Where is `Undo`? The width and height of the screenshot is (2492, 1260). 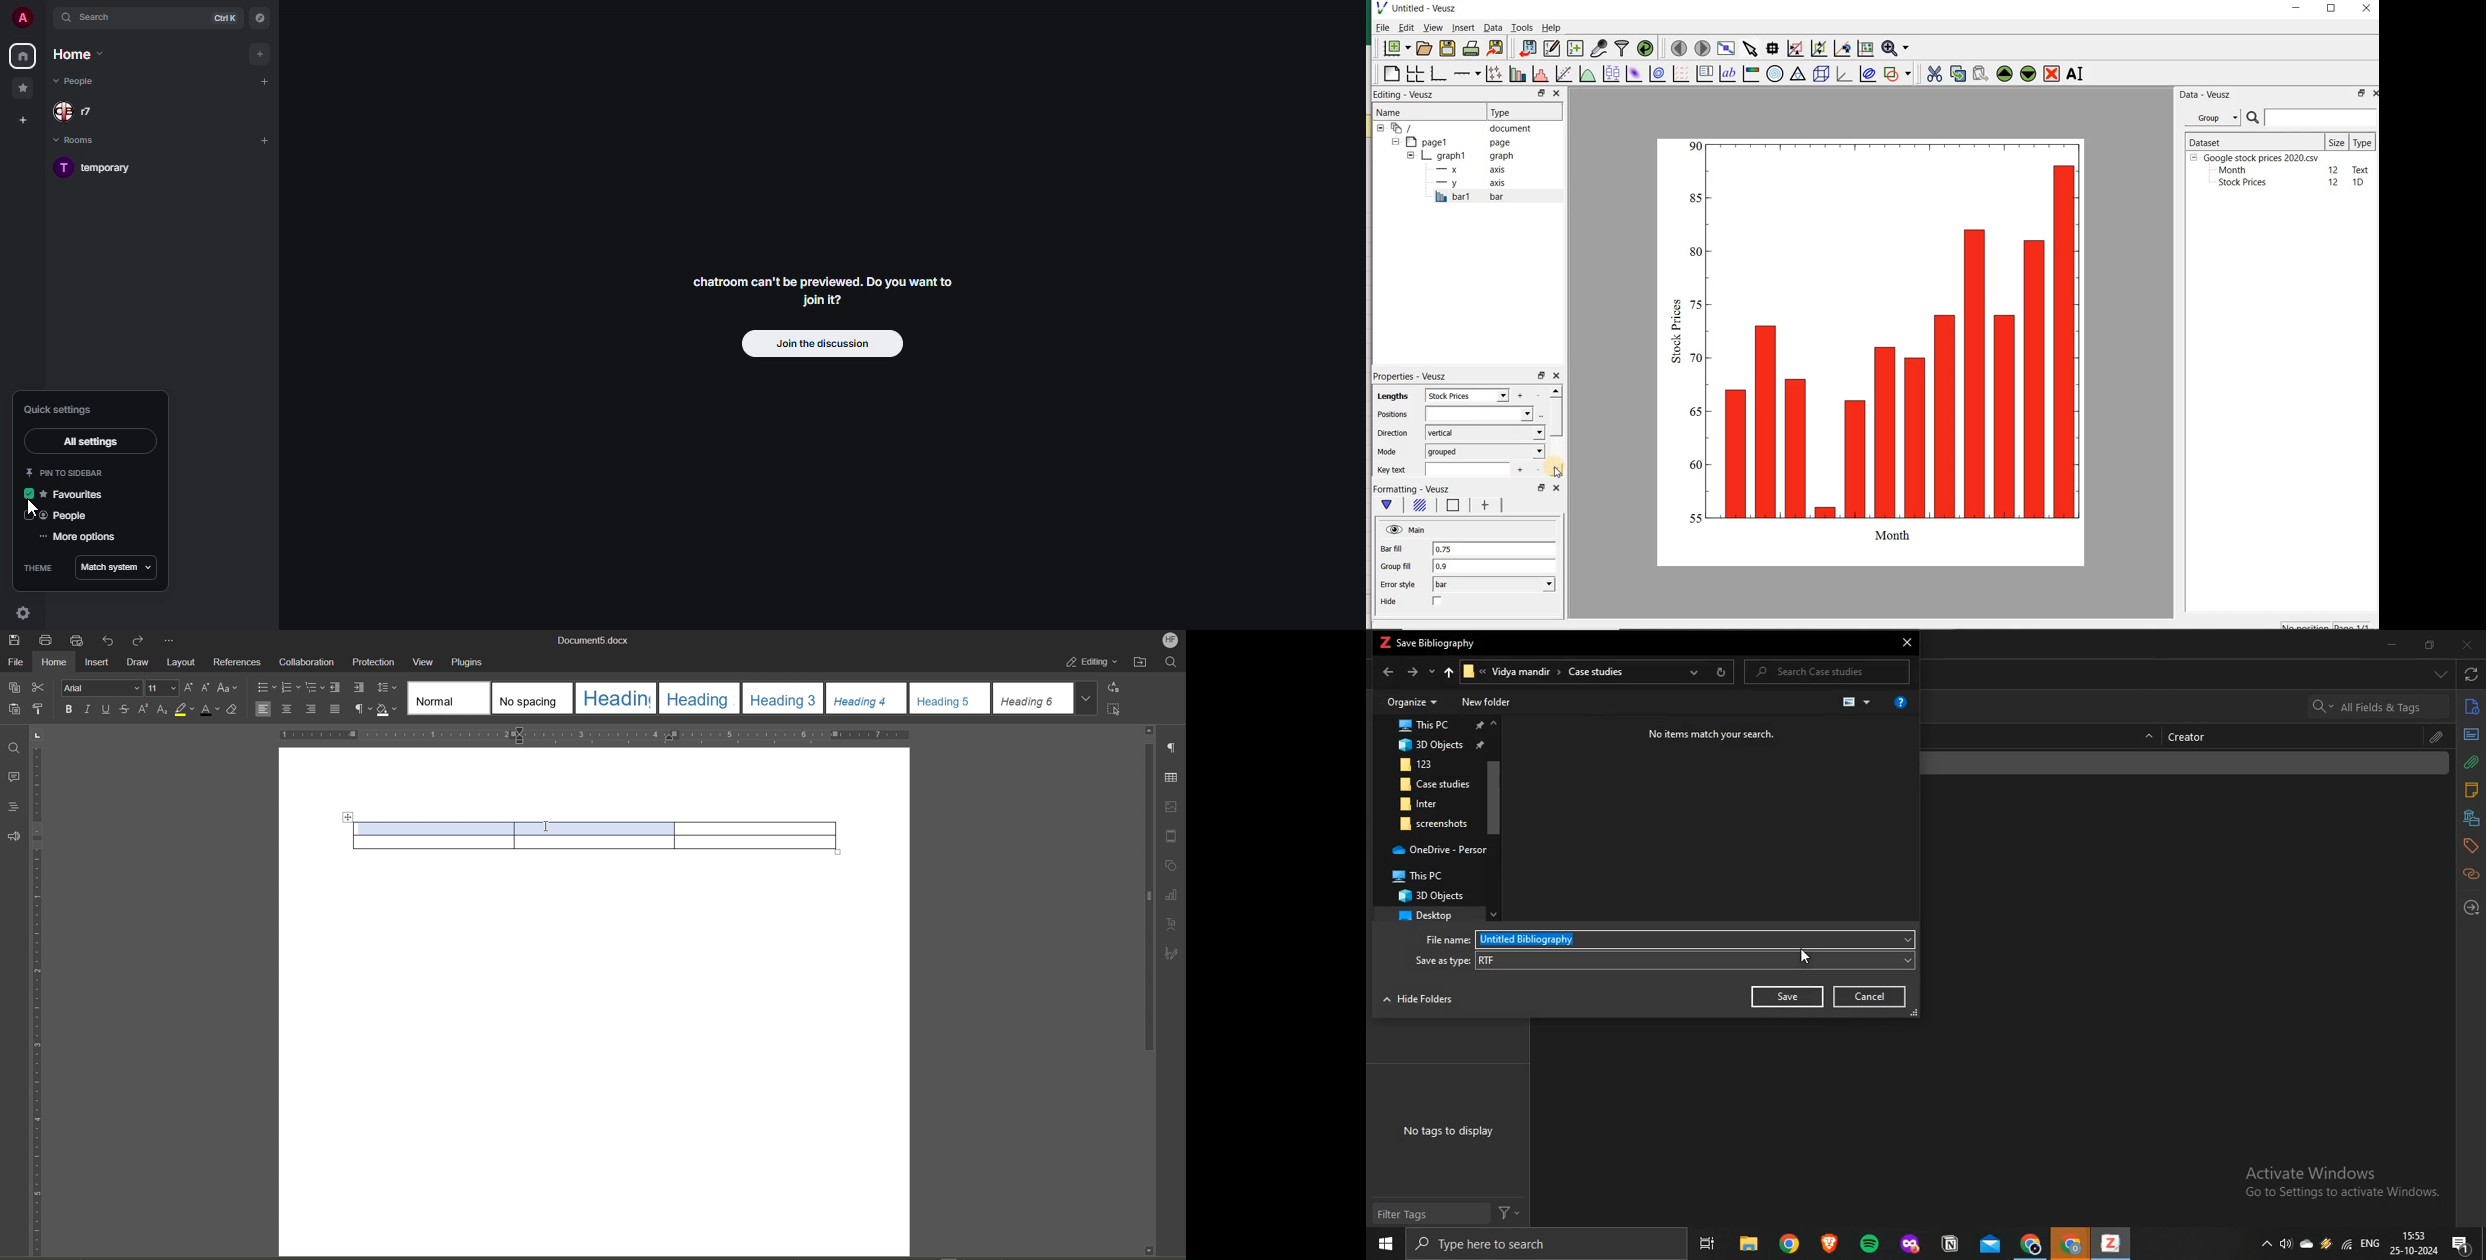
Undo is located at coordinates (111, 641).